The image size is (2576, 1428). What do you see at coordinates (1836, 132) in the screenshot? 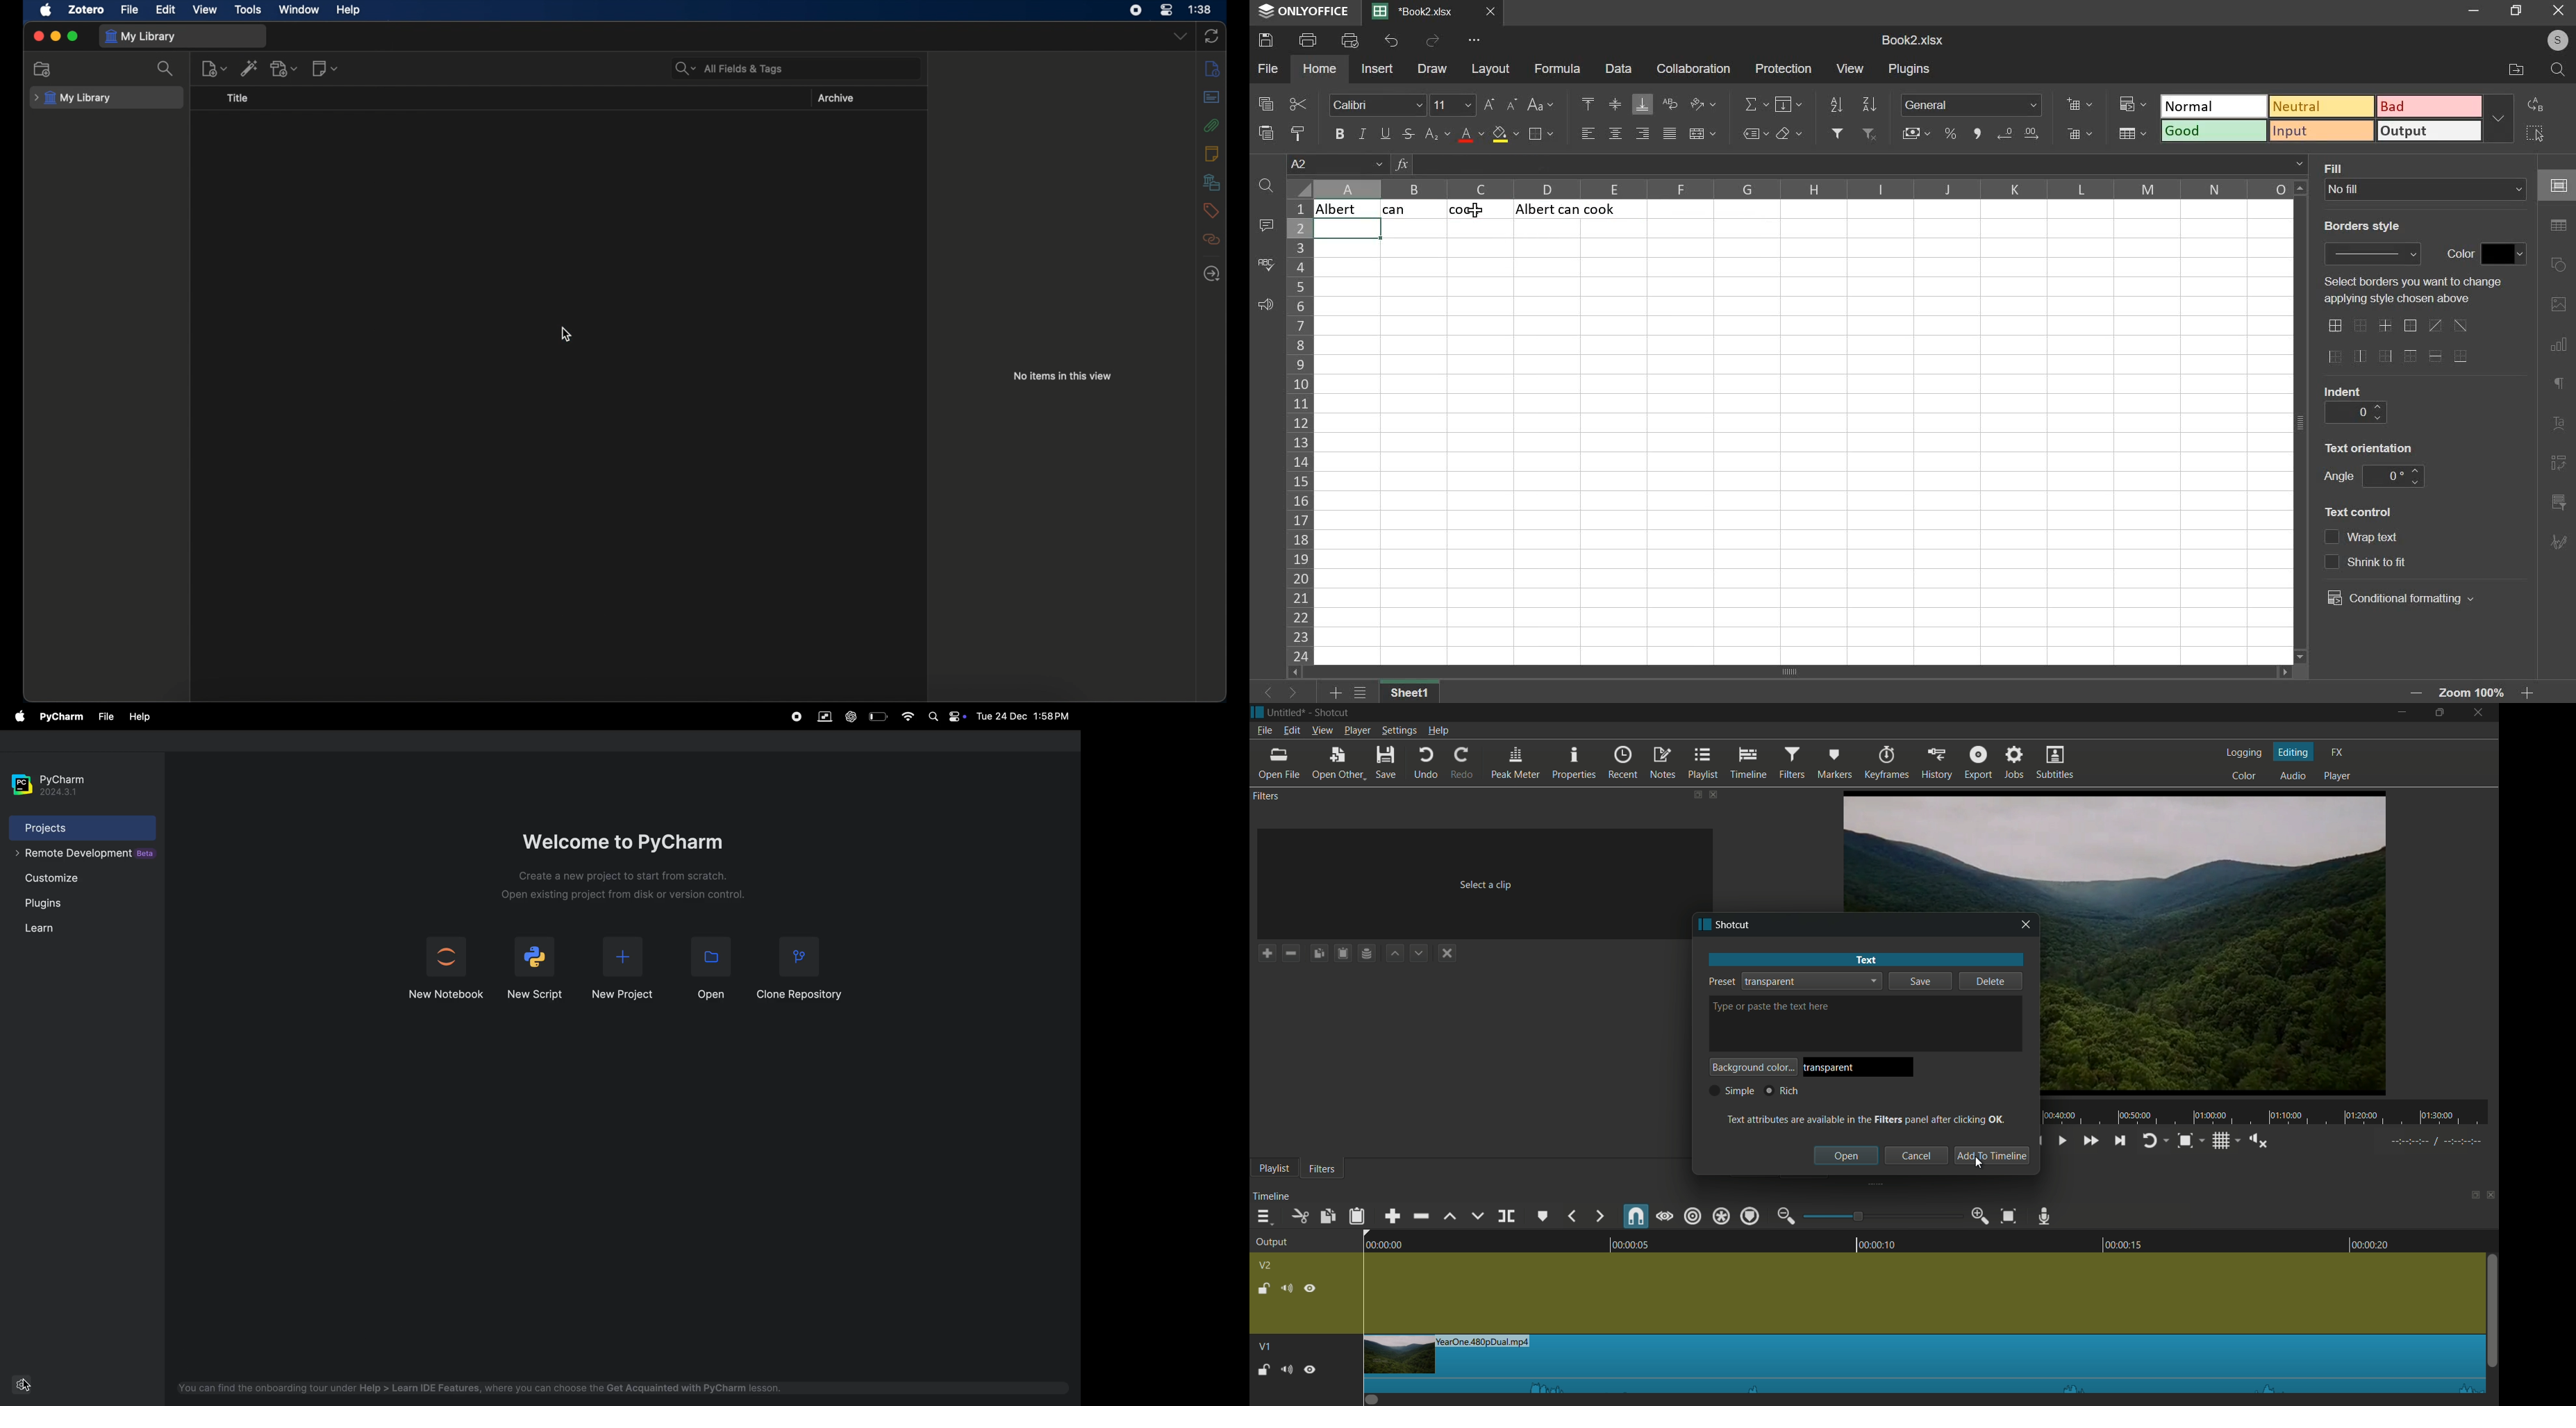
I see `add filter` at bounding box center [1836, 132].